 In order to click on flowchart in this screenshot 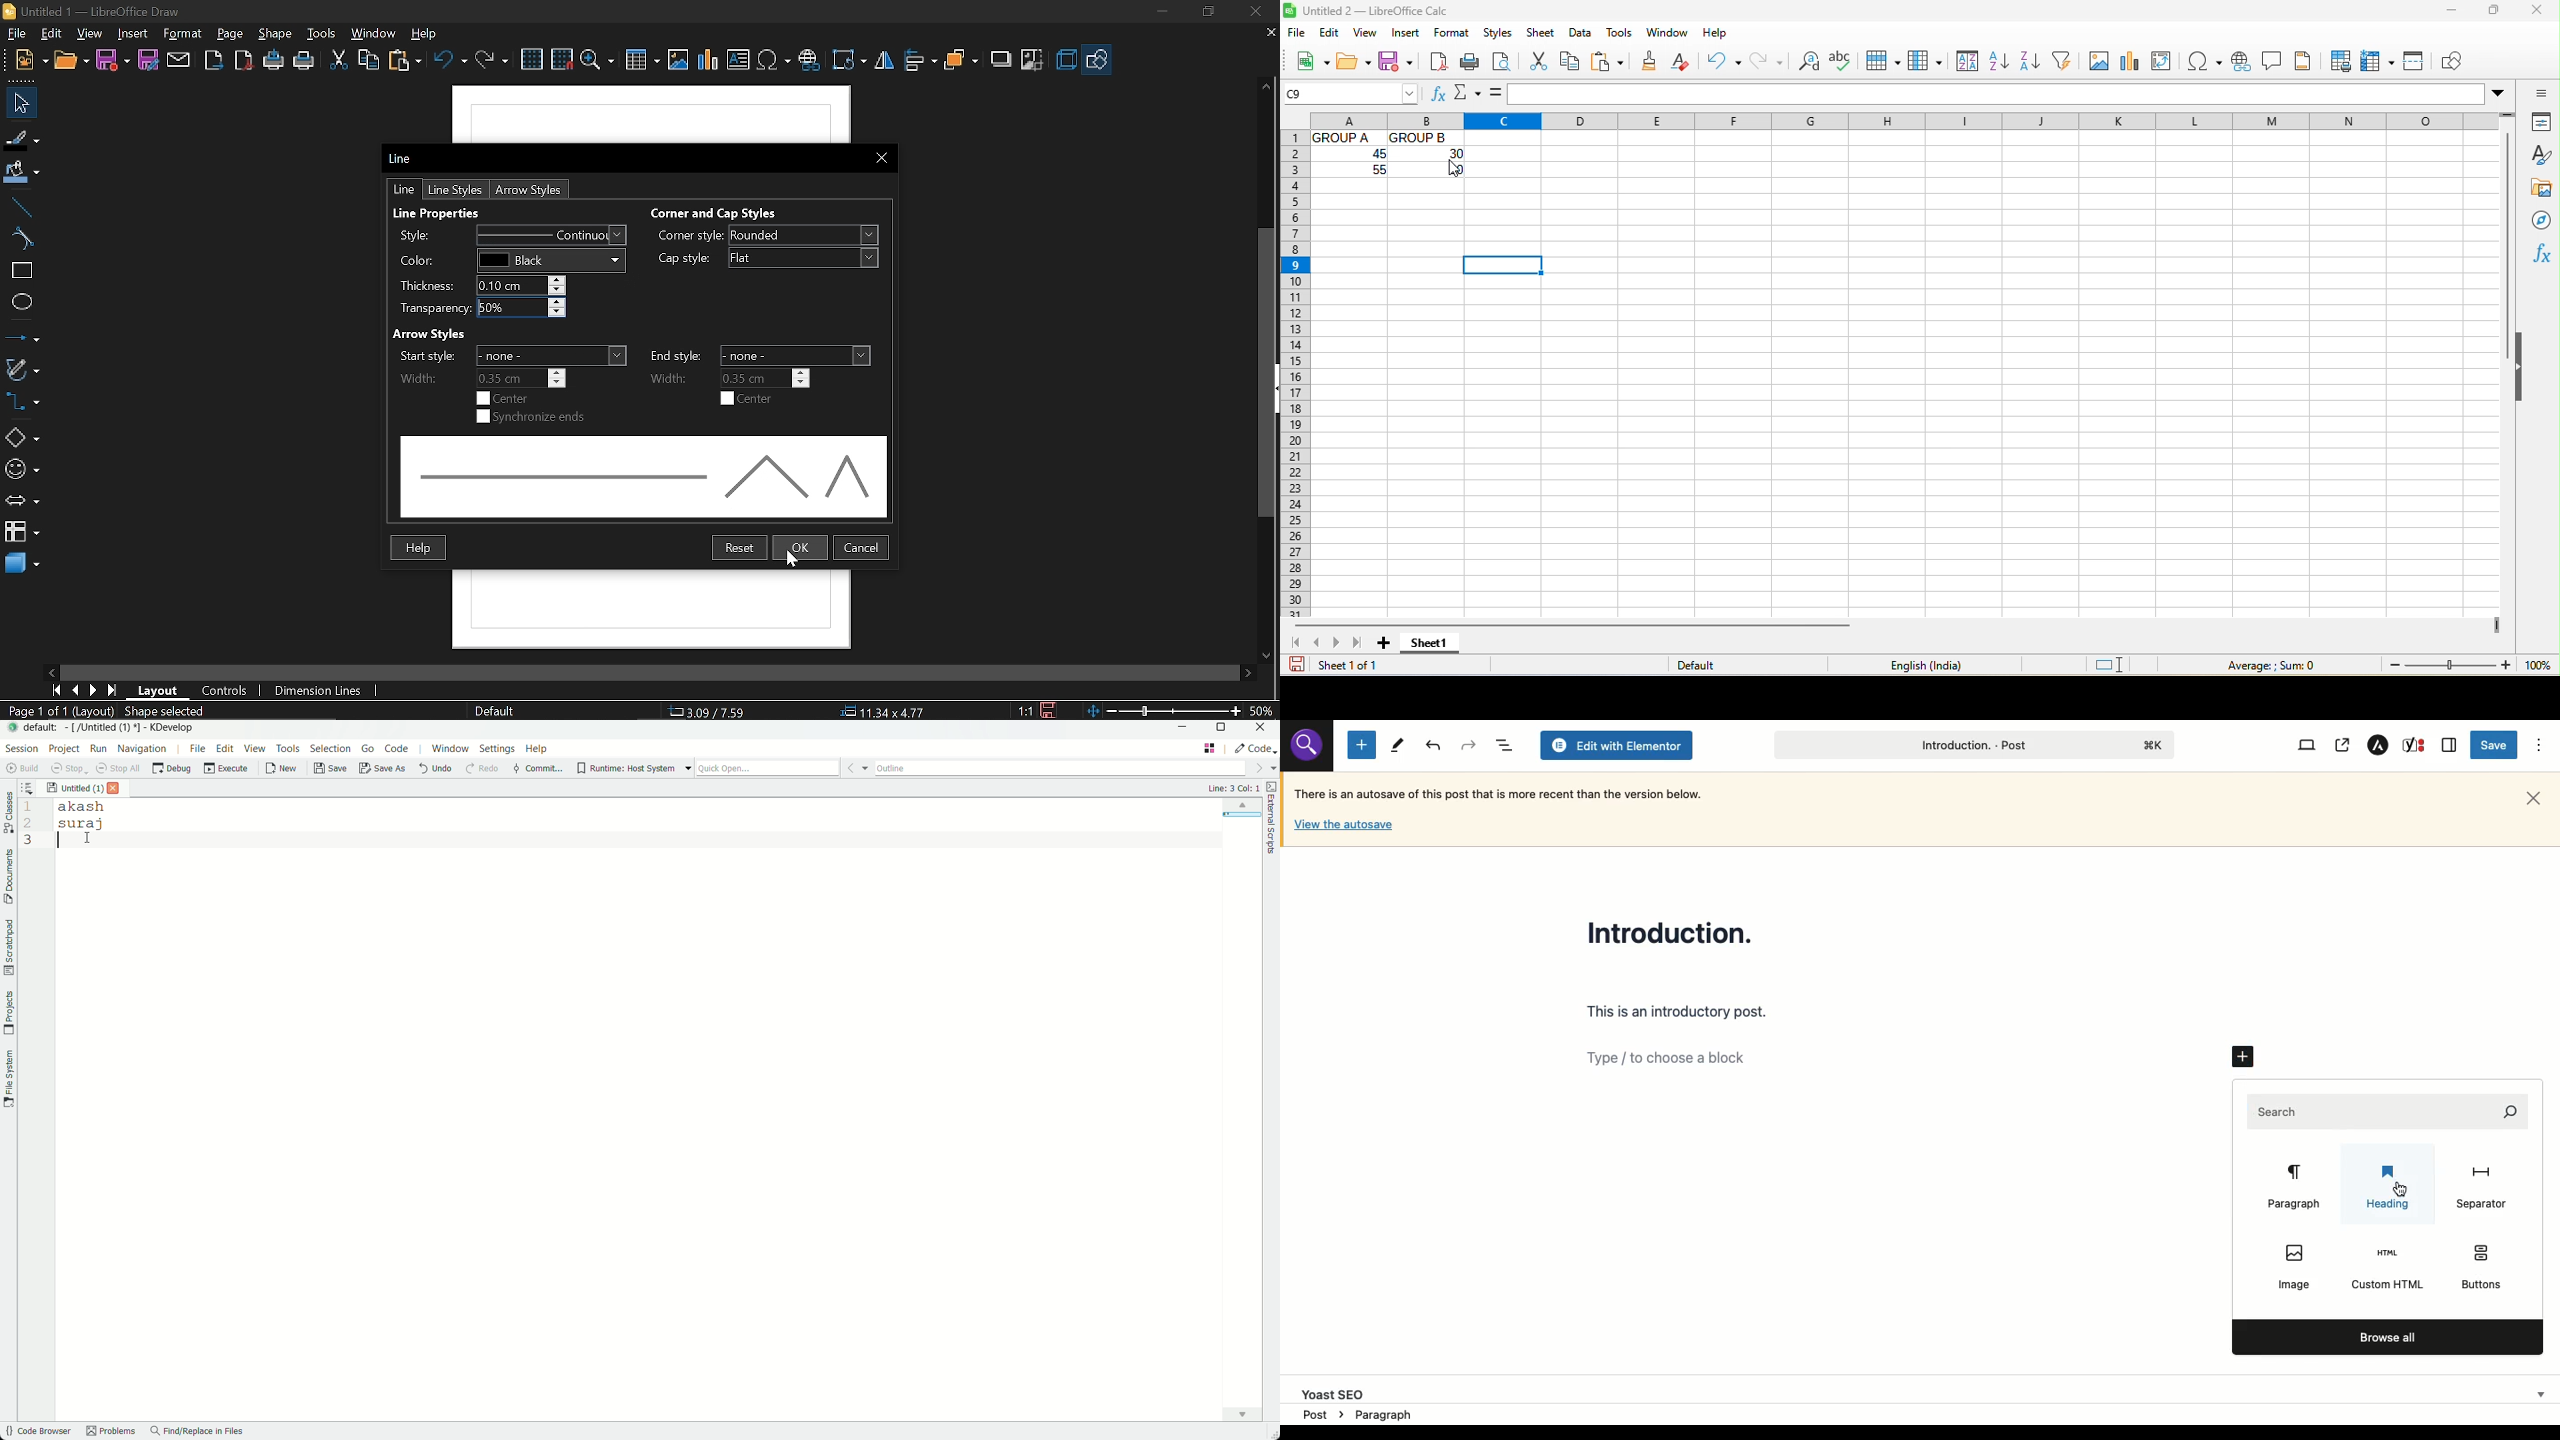, I will do `click(19, 530)`.